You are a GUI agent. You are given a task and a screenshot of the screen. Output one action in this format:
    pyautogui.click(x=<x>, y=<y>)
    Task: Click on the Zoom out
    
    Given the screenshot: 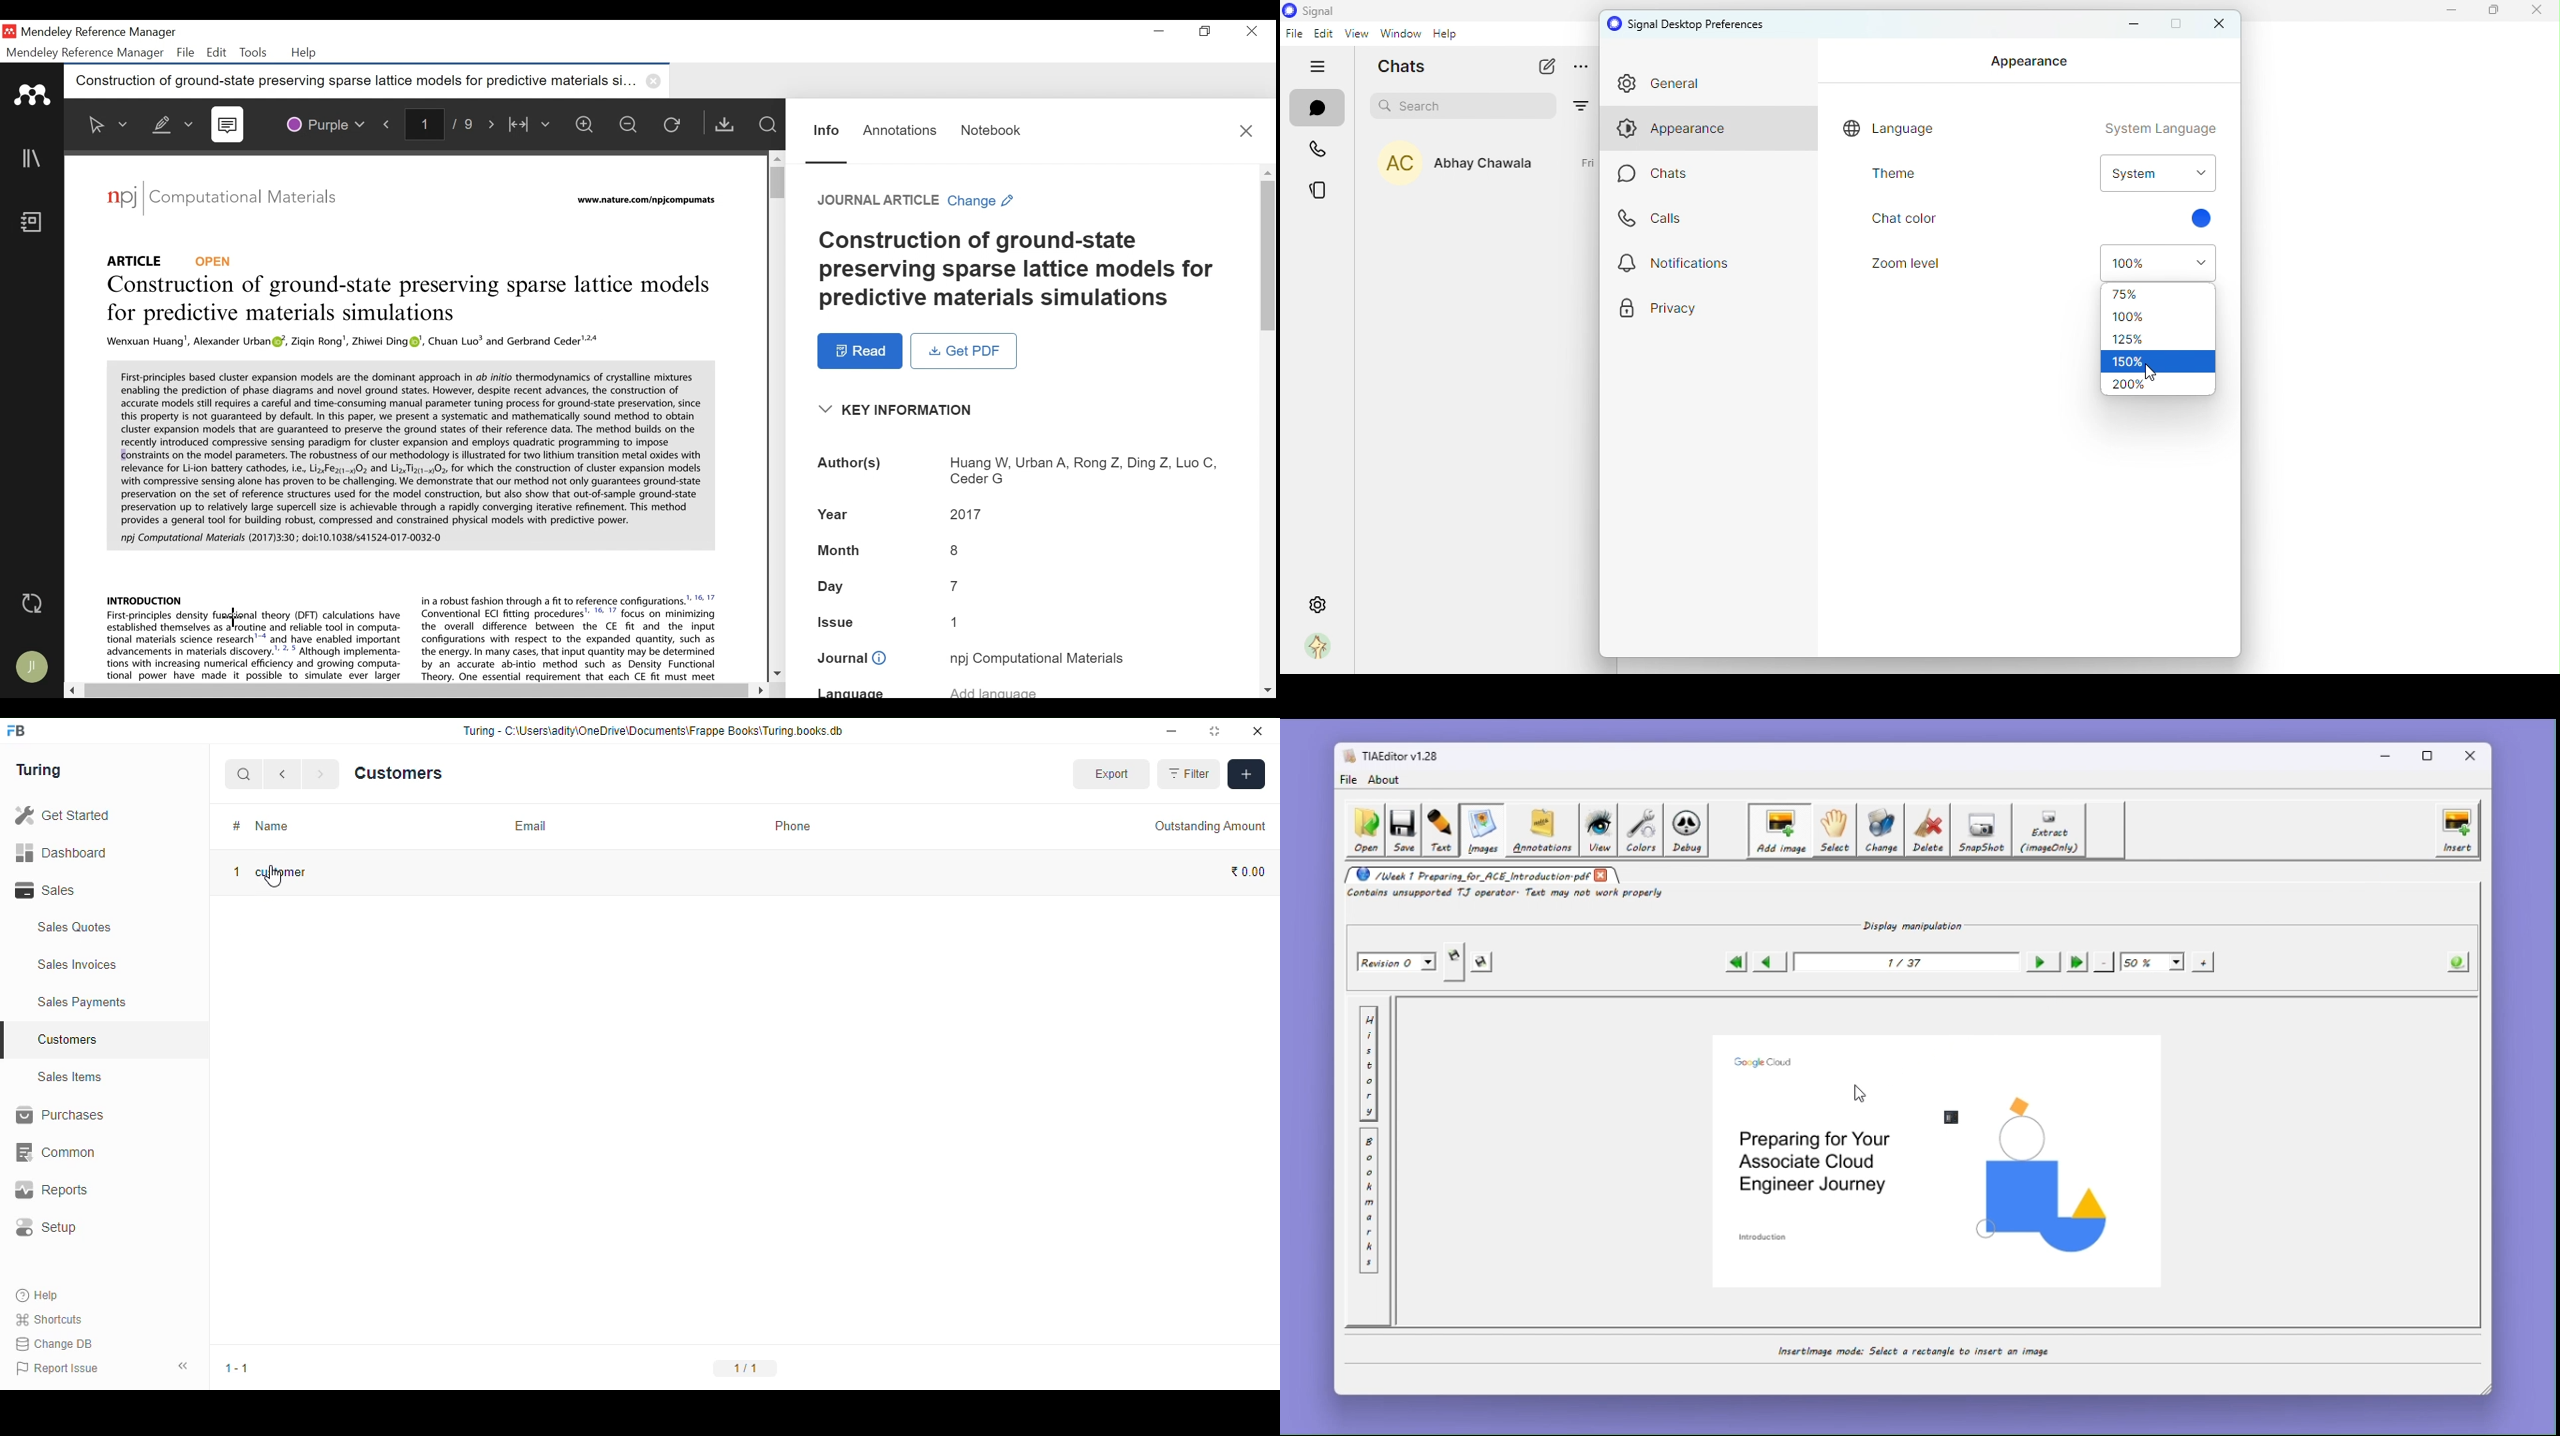 What is the action you would take?
    pyautogui.click(x=634, y=126)
    